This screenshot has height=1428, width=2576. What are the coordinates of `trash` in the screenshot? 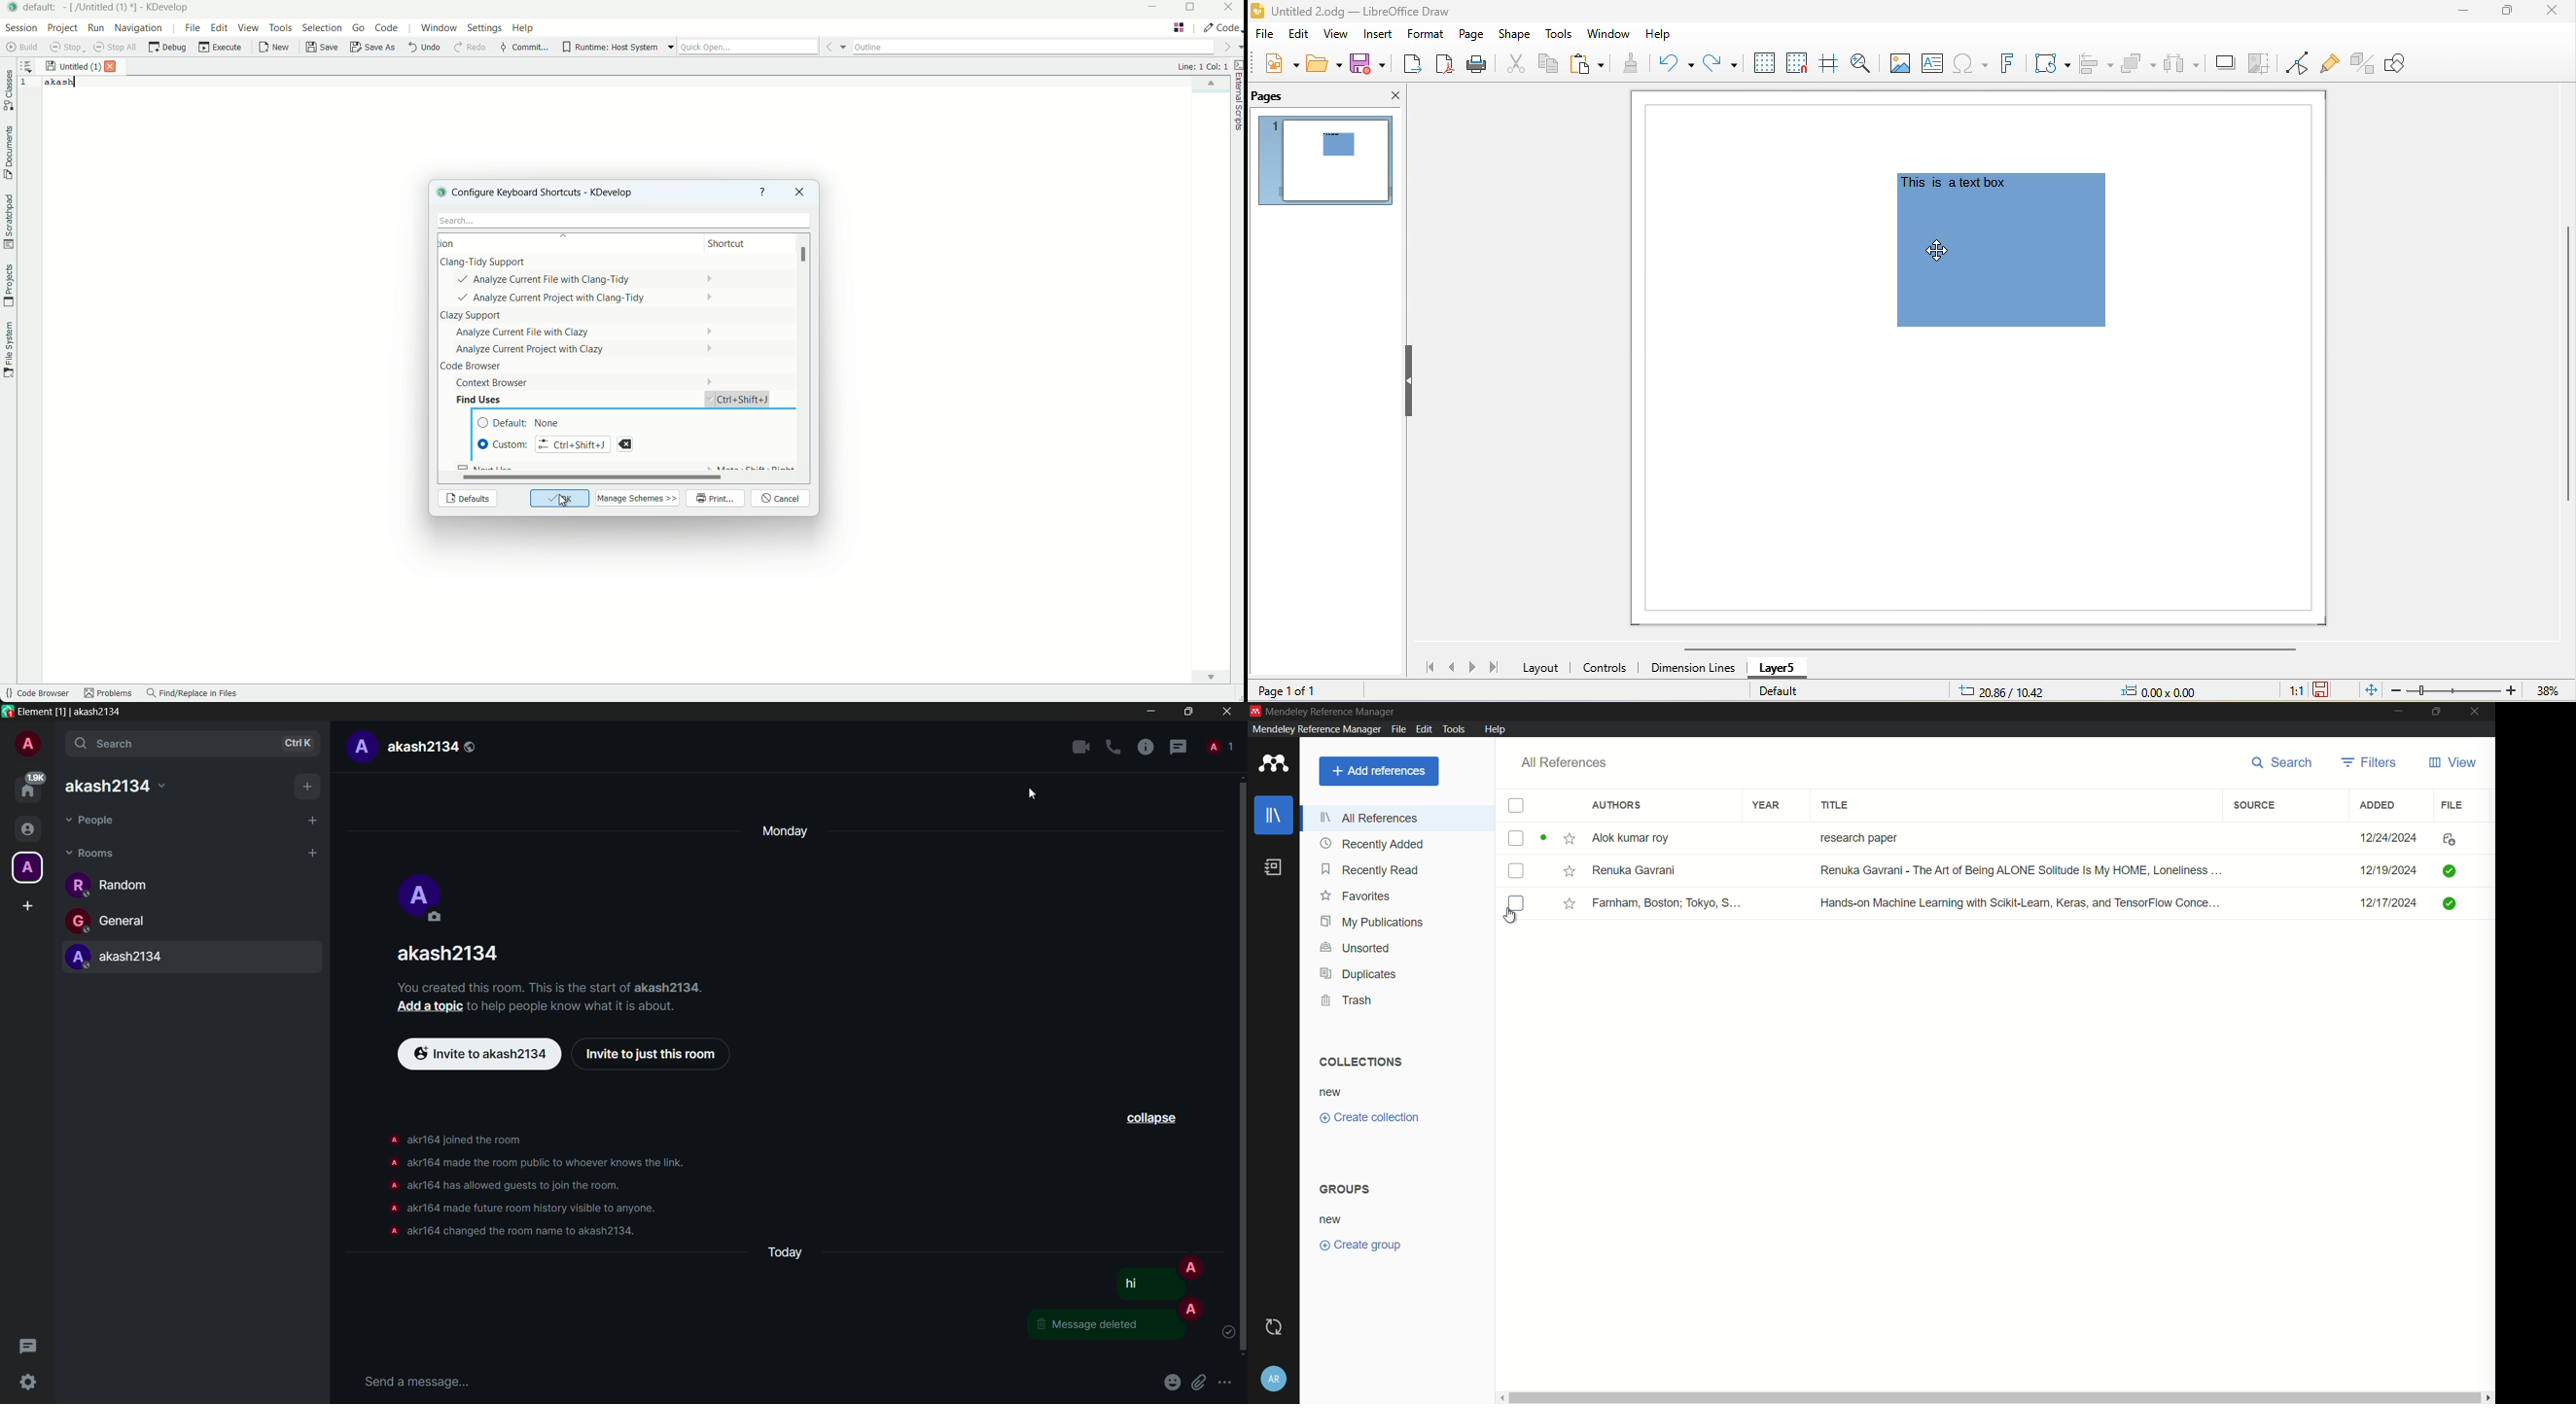 It's located at (1348, 999).